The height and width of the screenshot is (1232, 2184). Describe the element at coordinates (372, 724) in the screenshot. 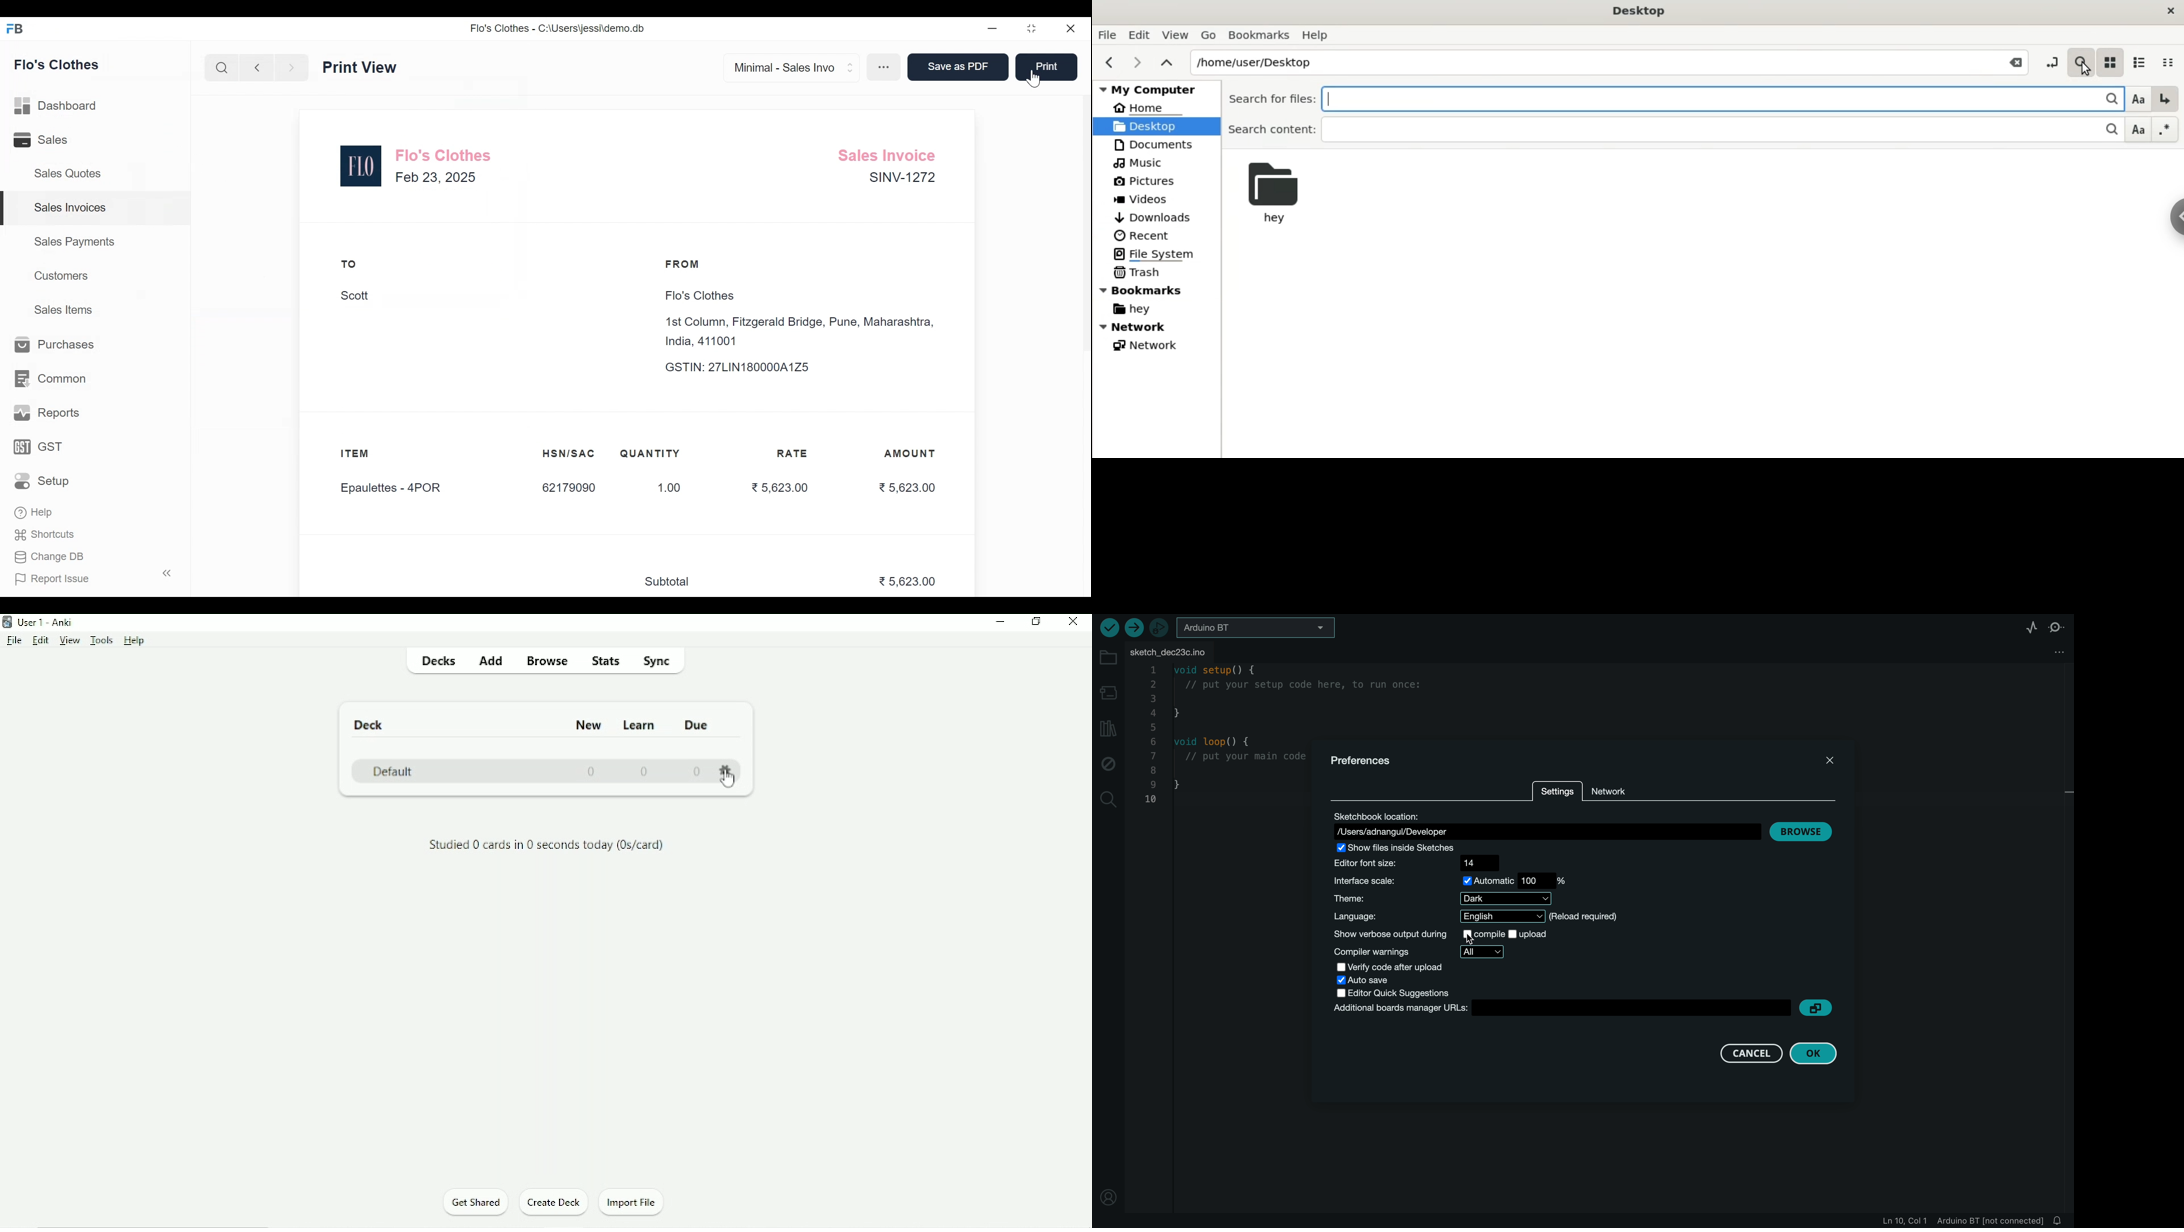

I see `Deck` at that location.